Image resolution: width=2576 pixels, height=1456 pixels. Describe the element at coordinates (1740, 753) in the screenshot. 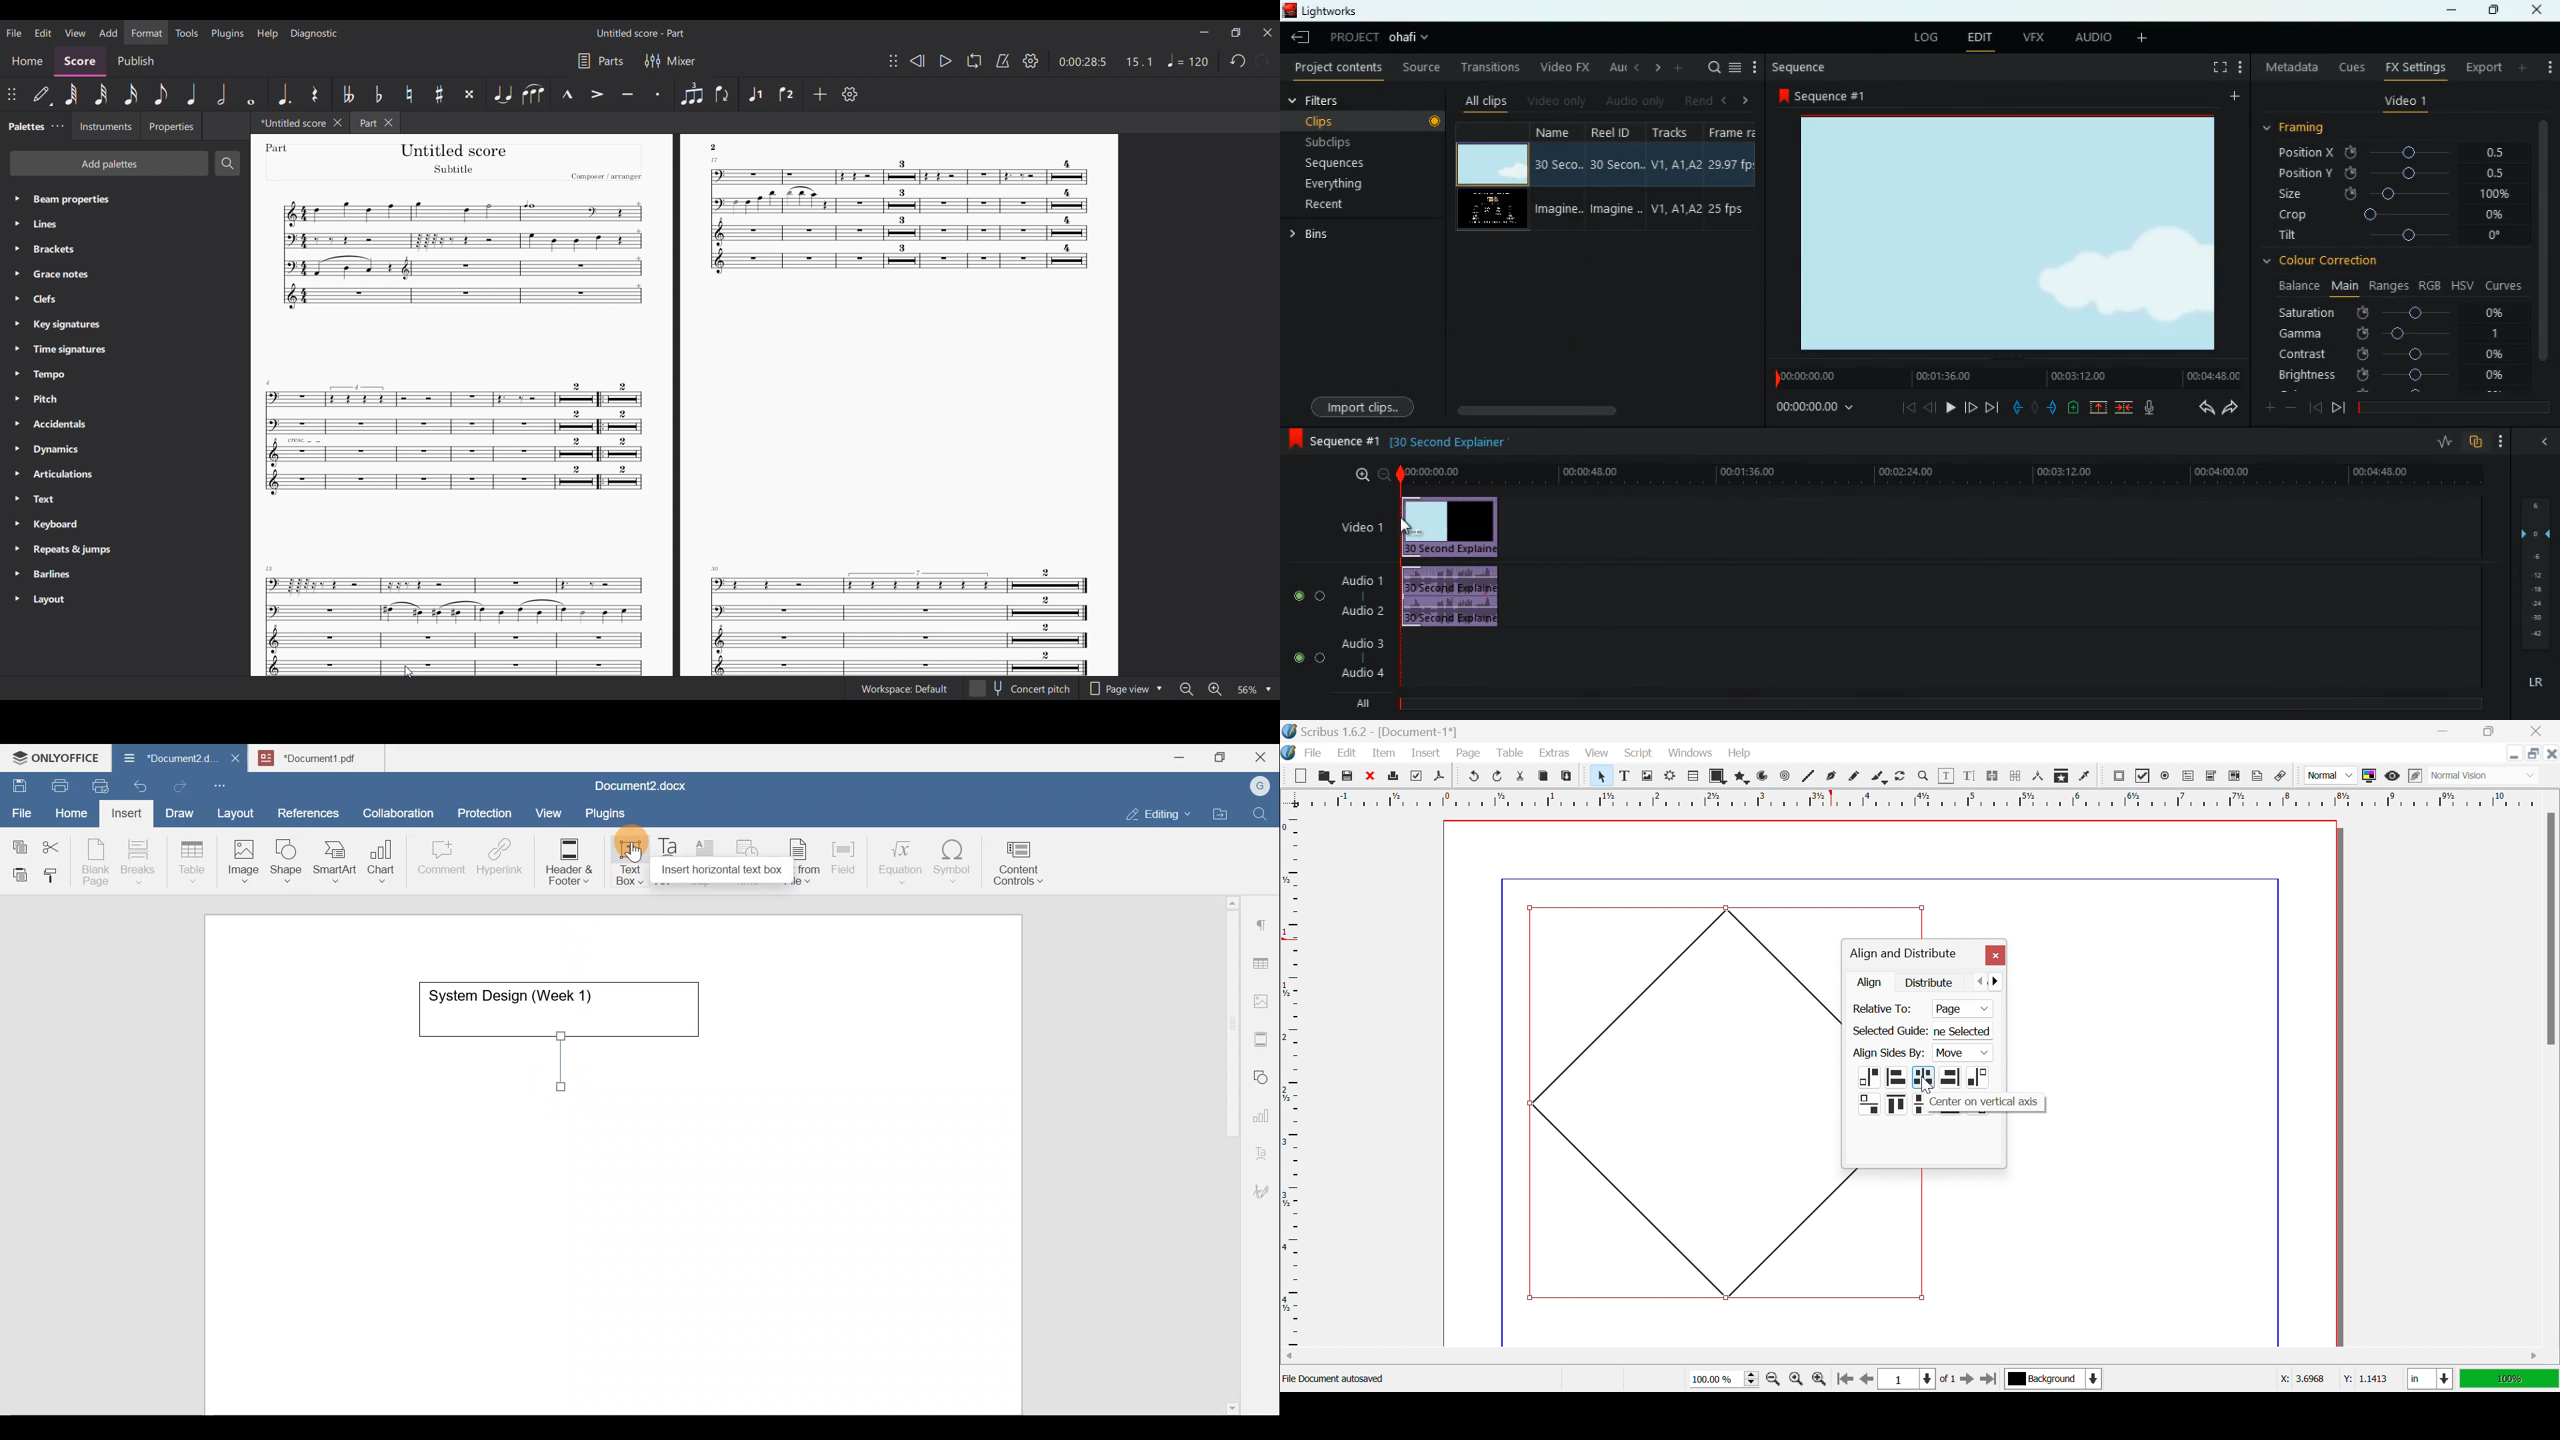

I see `Help` at that location.